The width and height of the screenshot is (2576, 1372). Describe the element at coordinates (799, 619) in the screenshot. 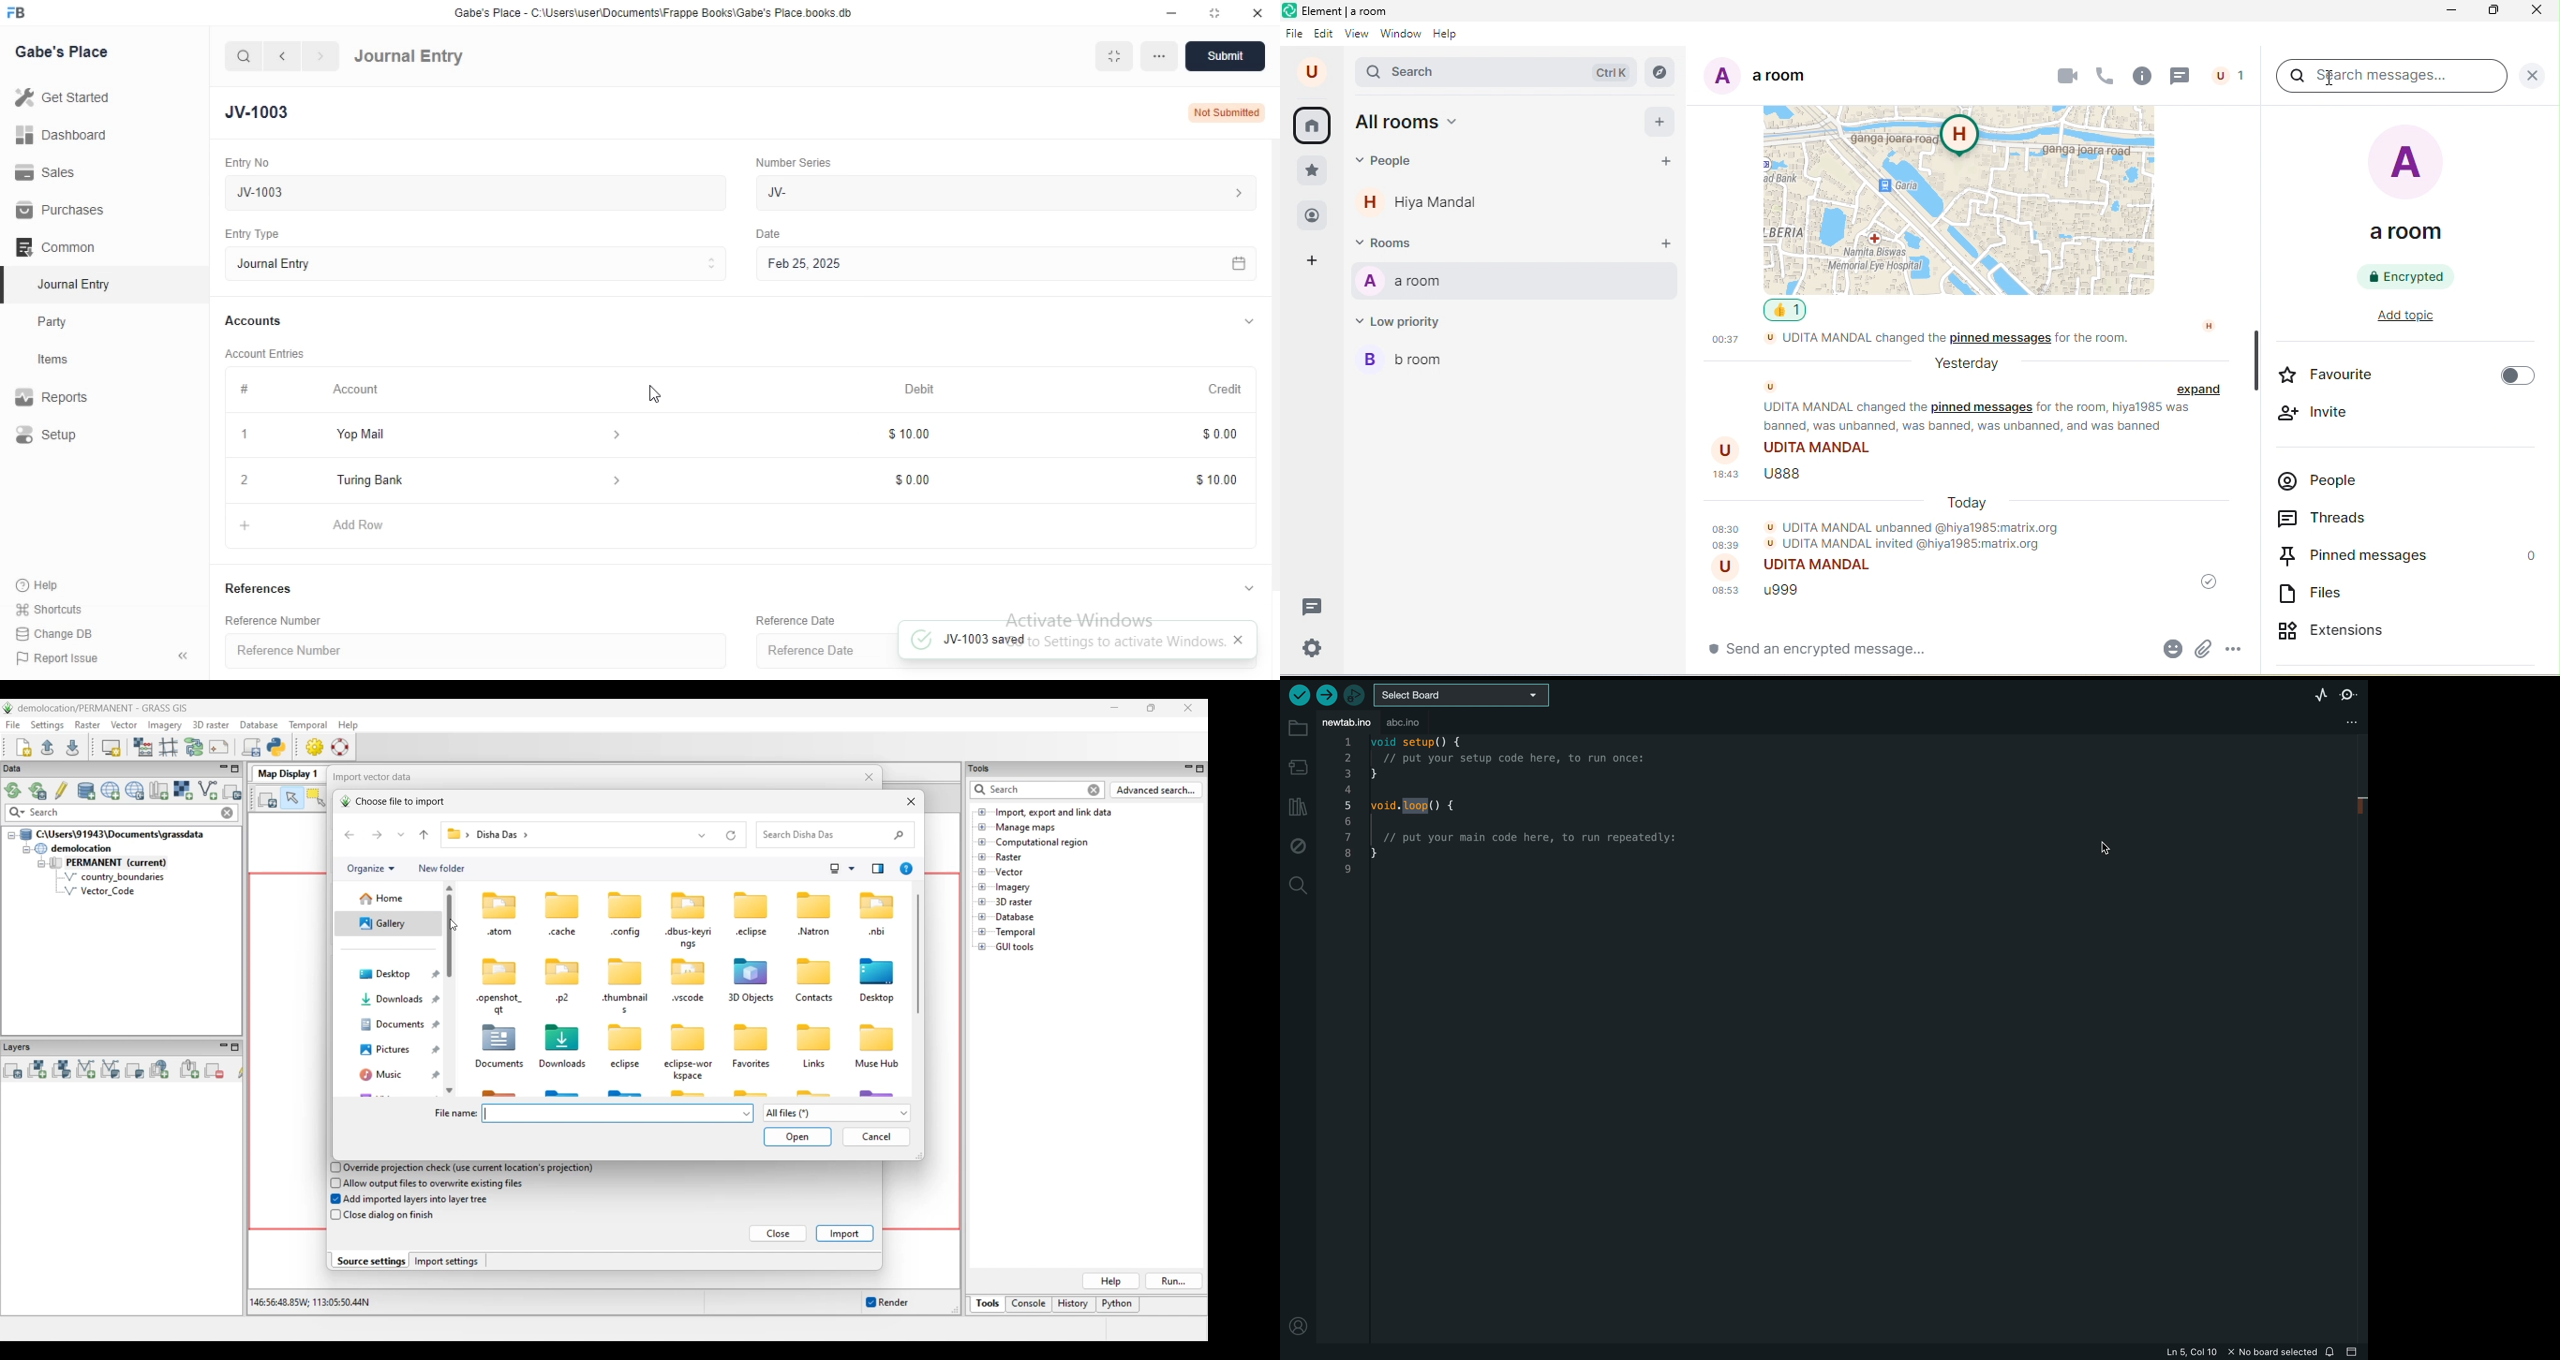

I see `Reference Date` at that location.